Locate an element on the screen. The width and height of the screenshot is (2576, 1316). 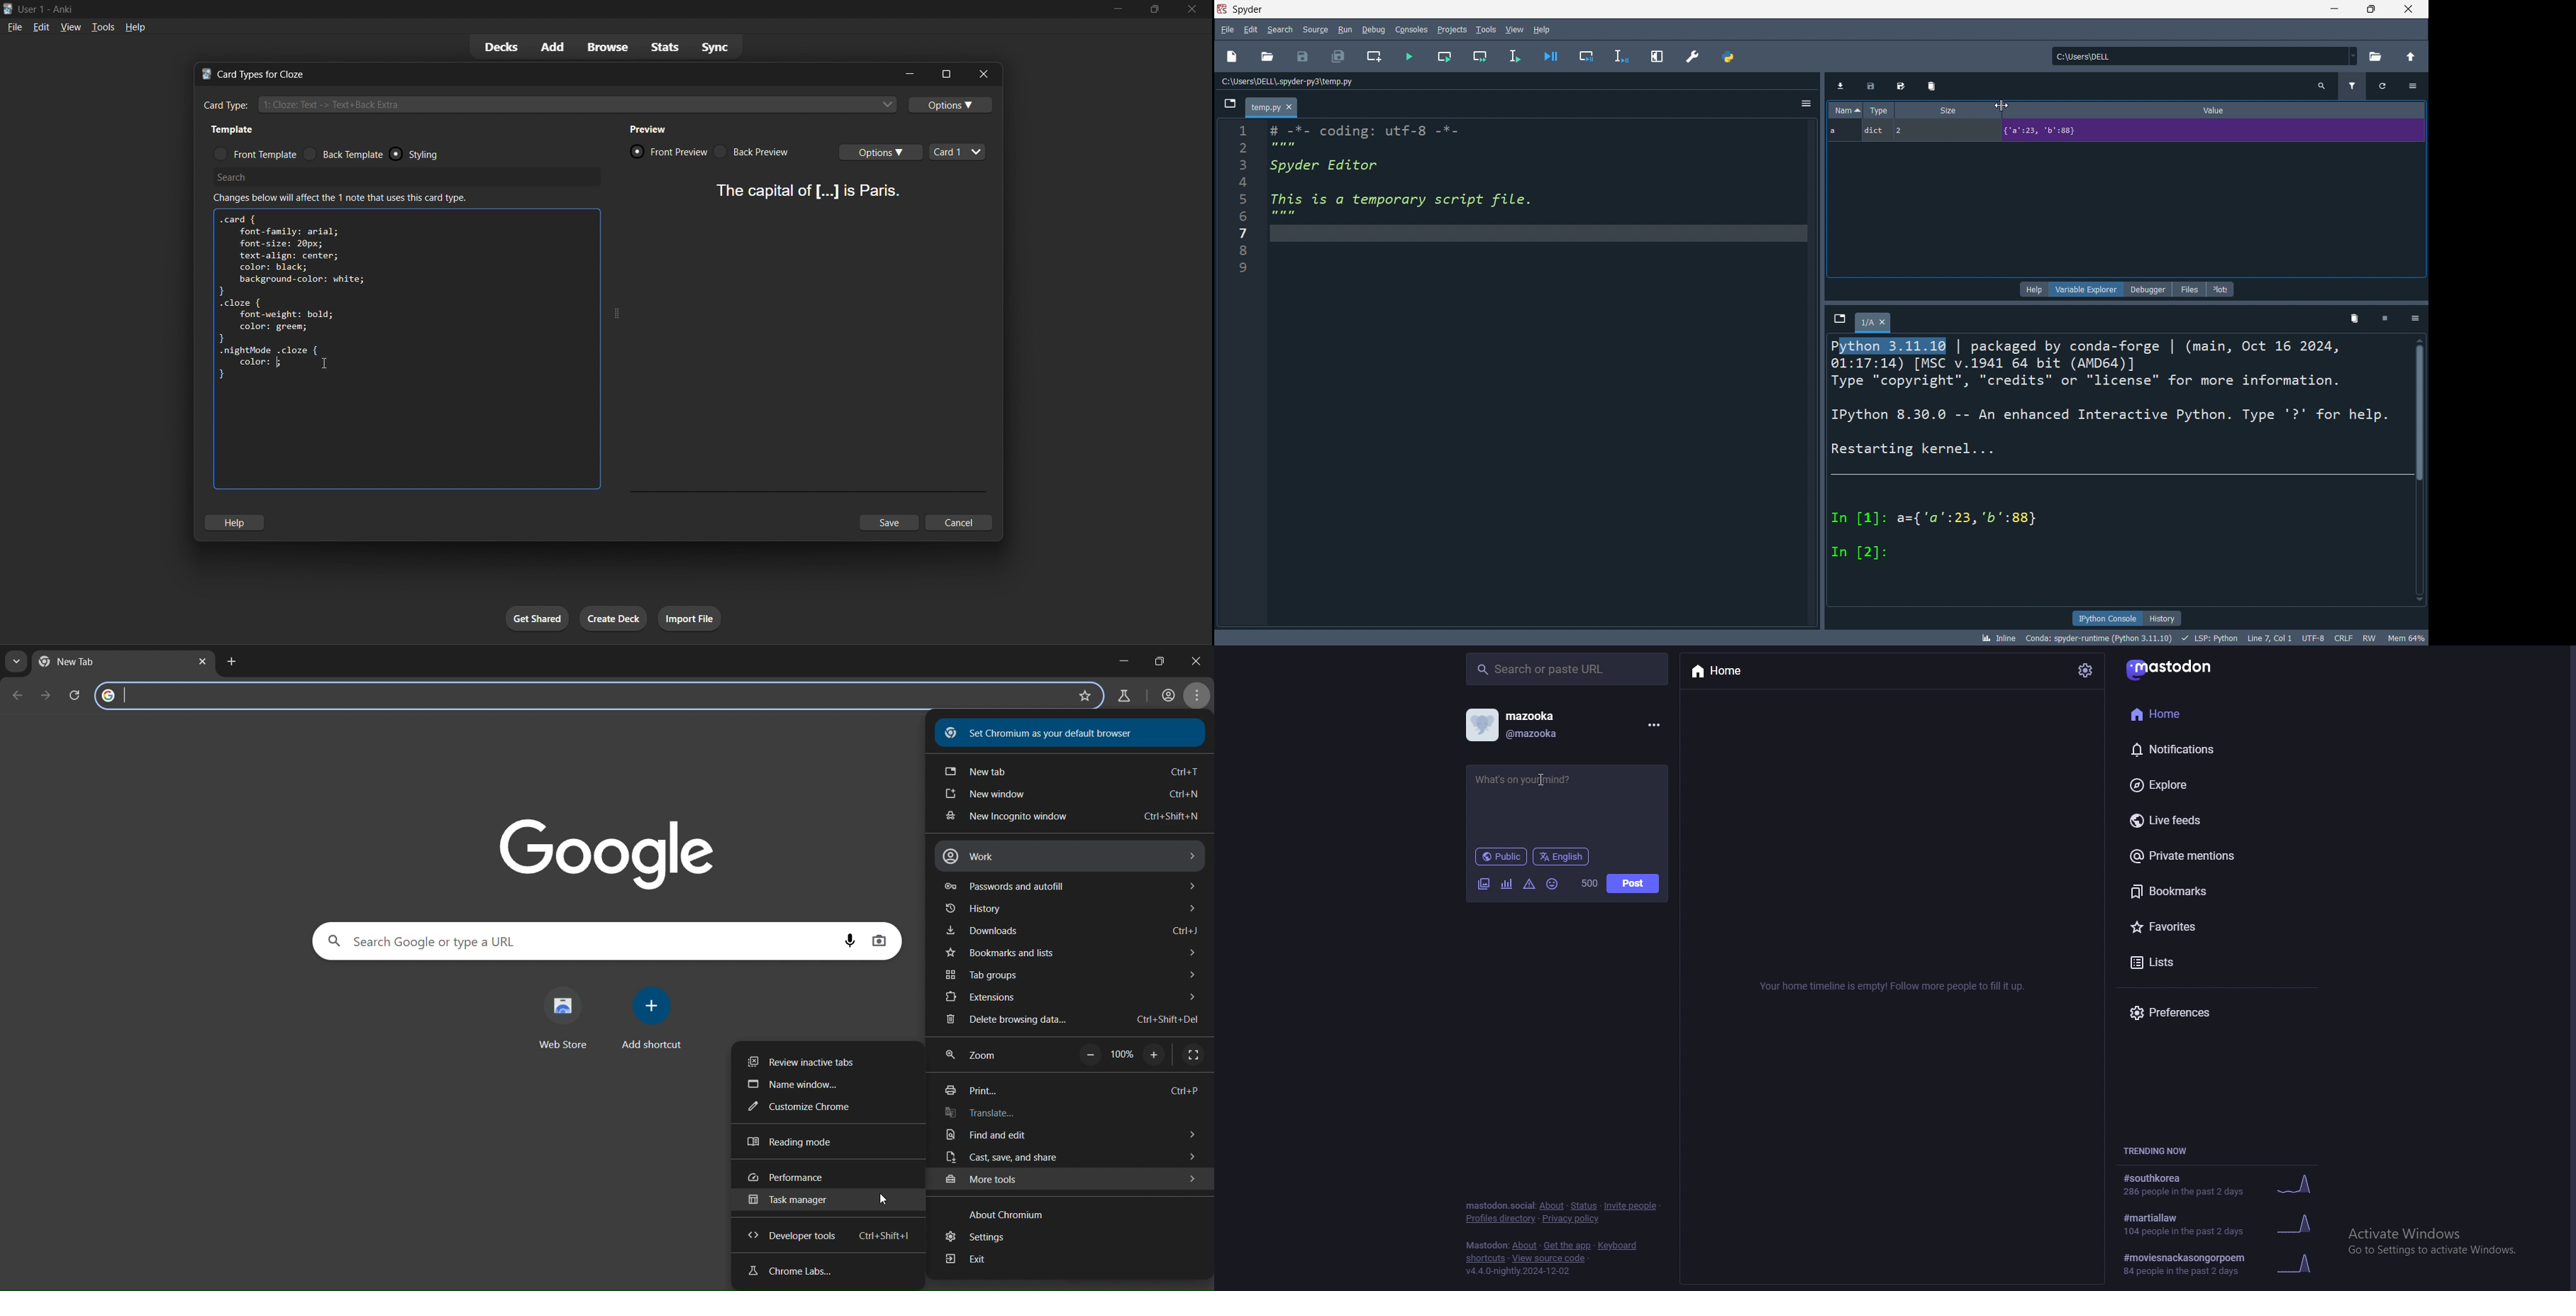
sync is located at coordinates (724, 45).